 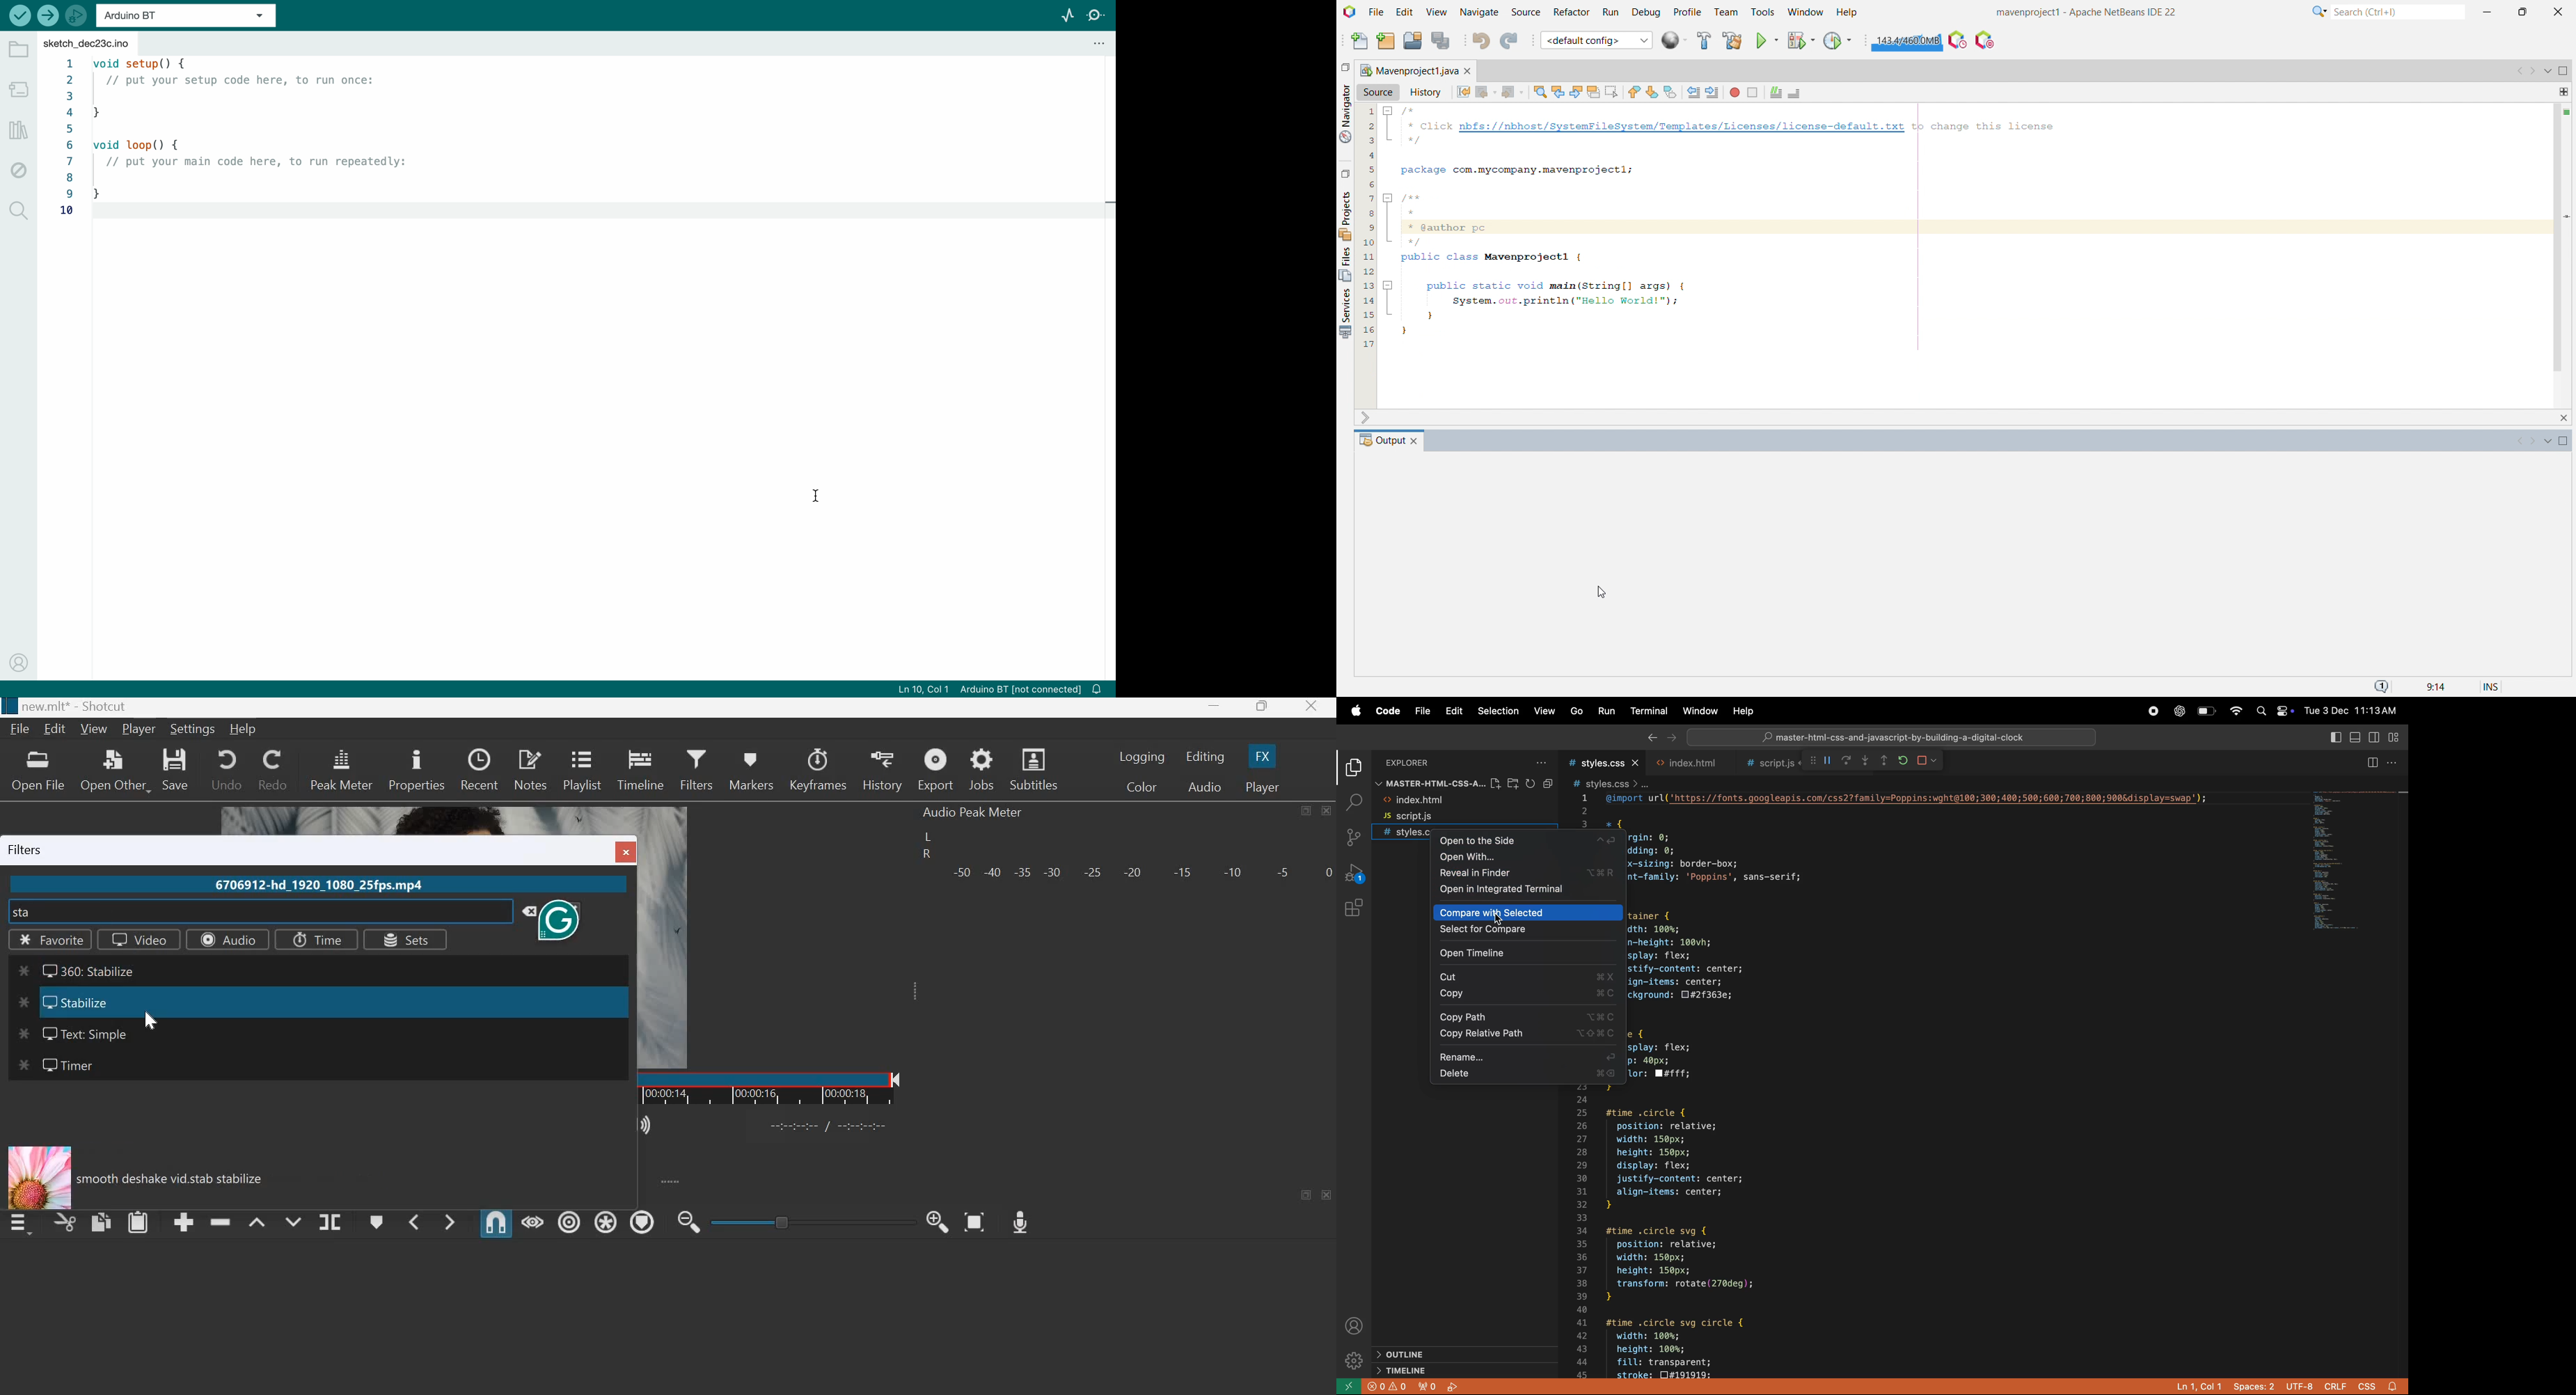 I want to click on Undo, so click(x=224, y=770).